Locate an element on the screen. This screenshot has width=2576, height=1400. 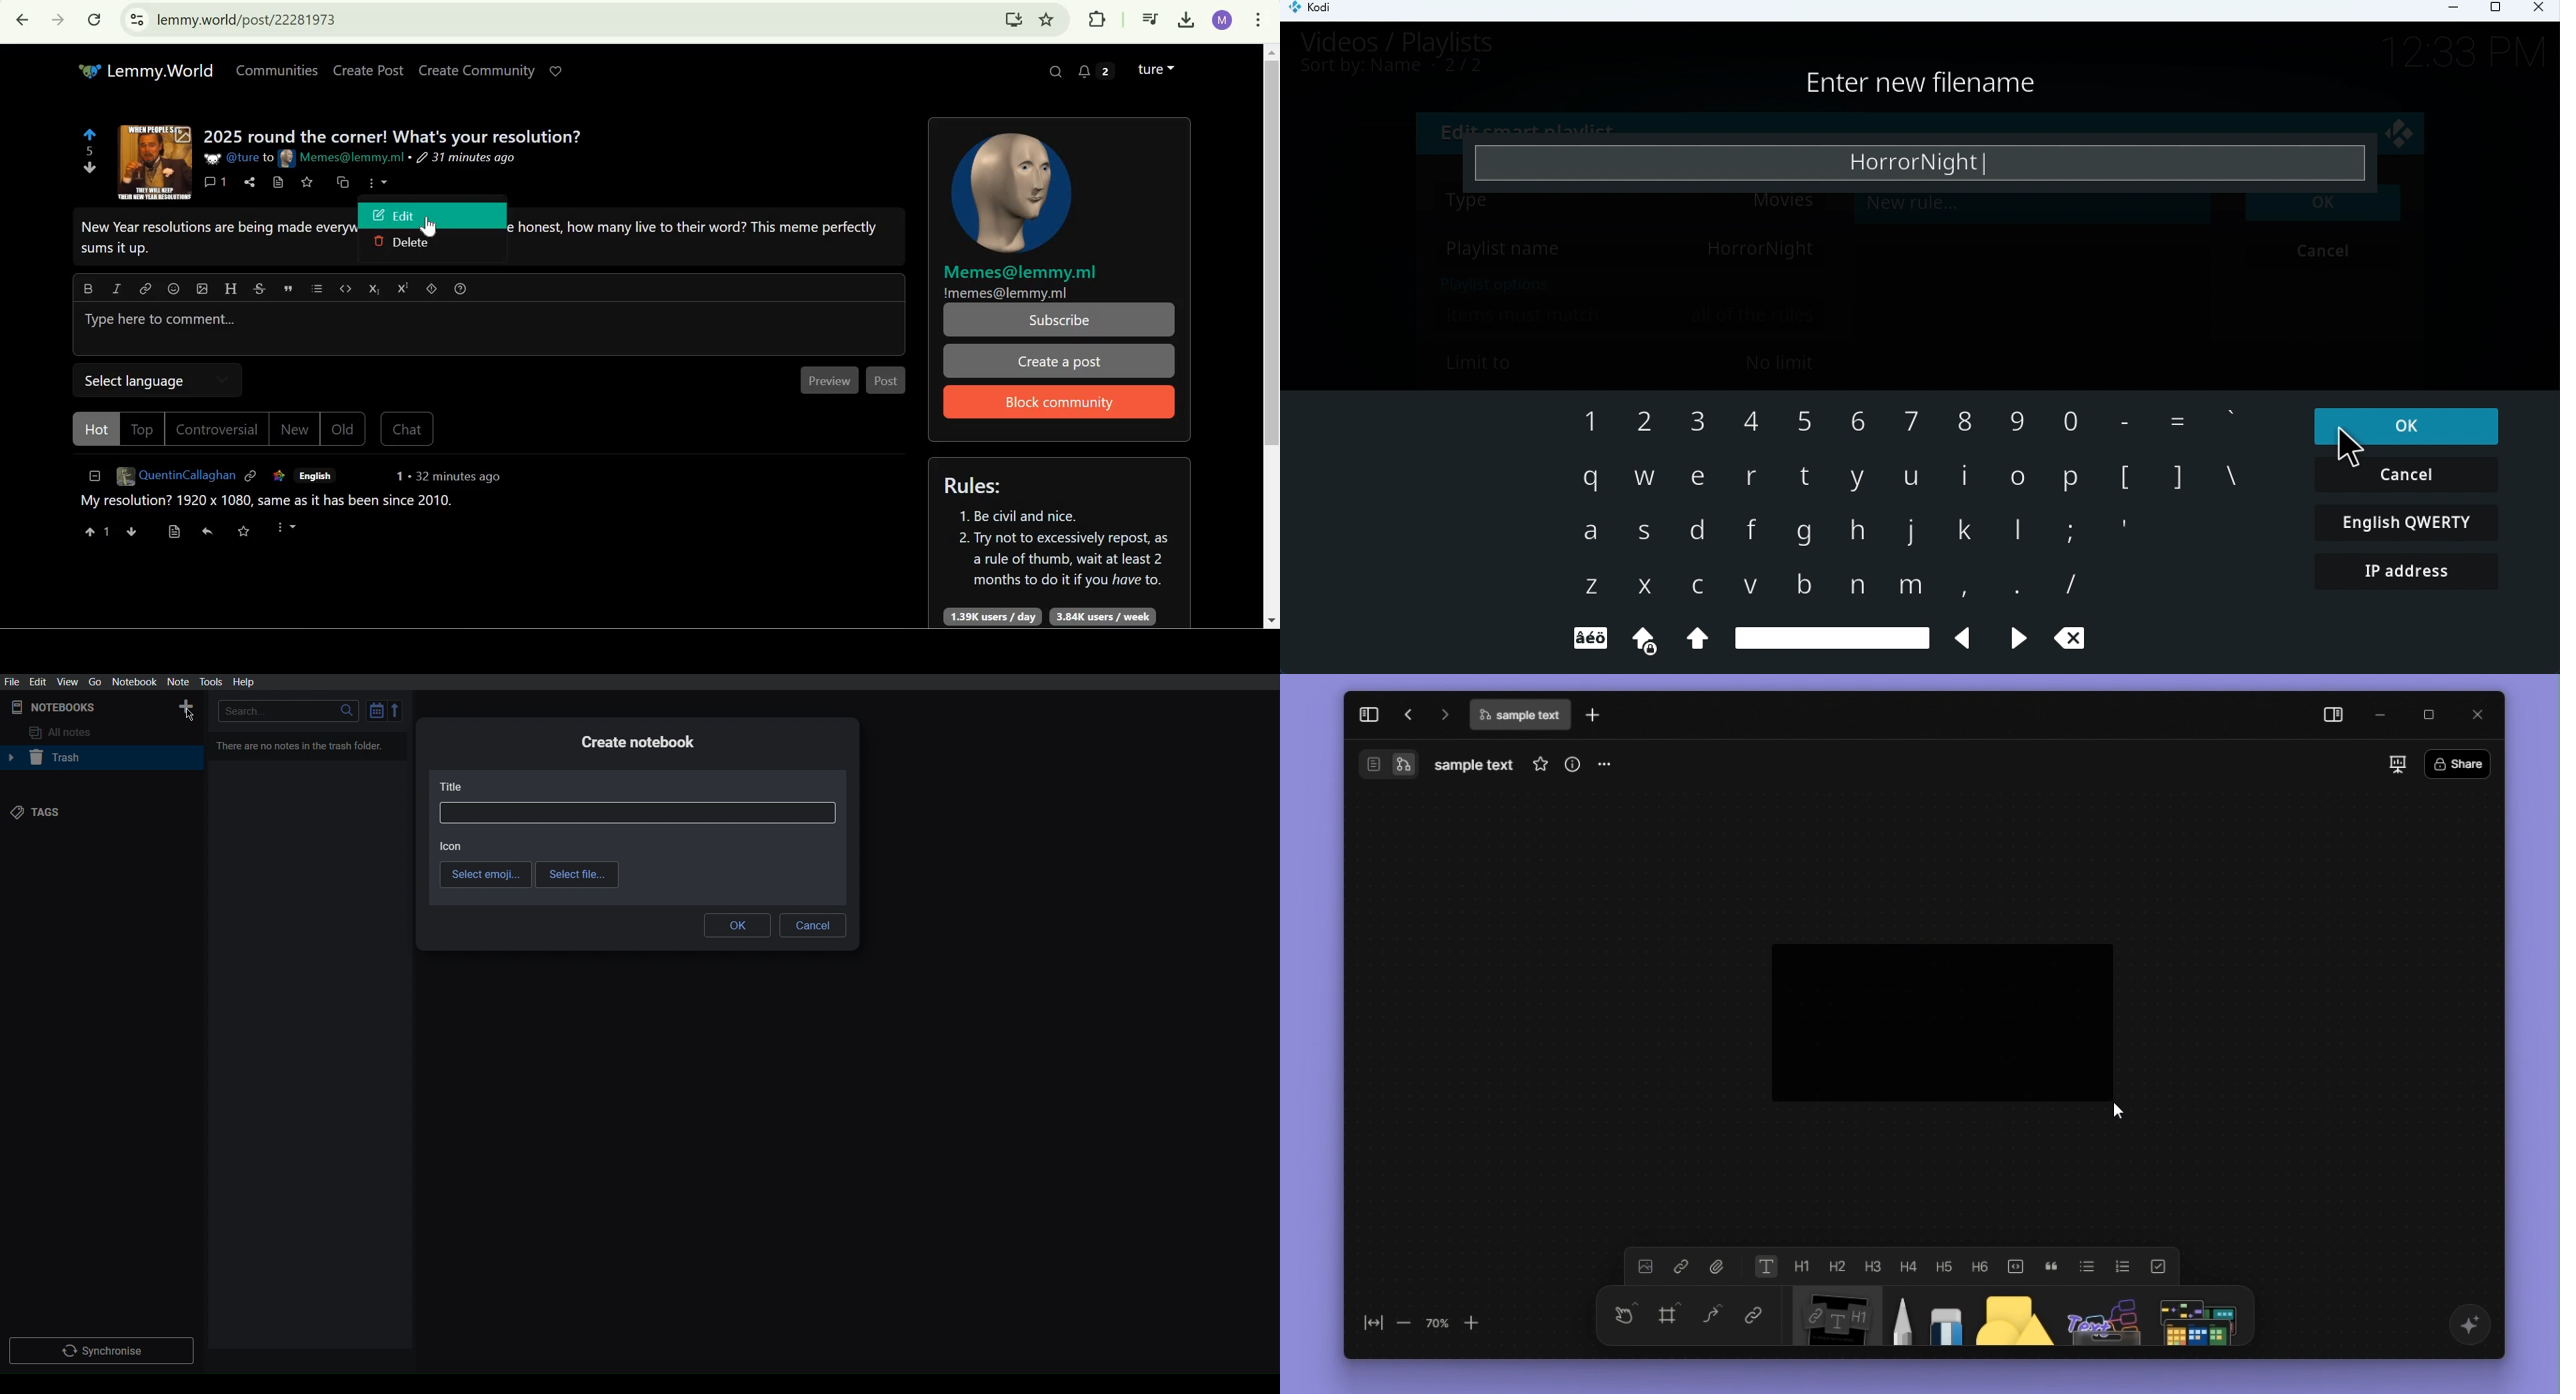
Install Lemmy.World is located at coordinates (1015, 19).